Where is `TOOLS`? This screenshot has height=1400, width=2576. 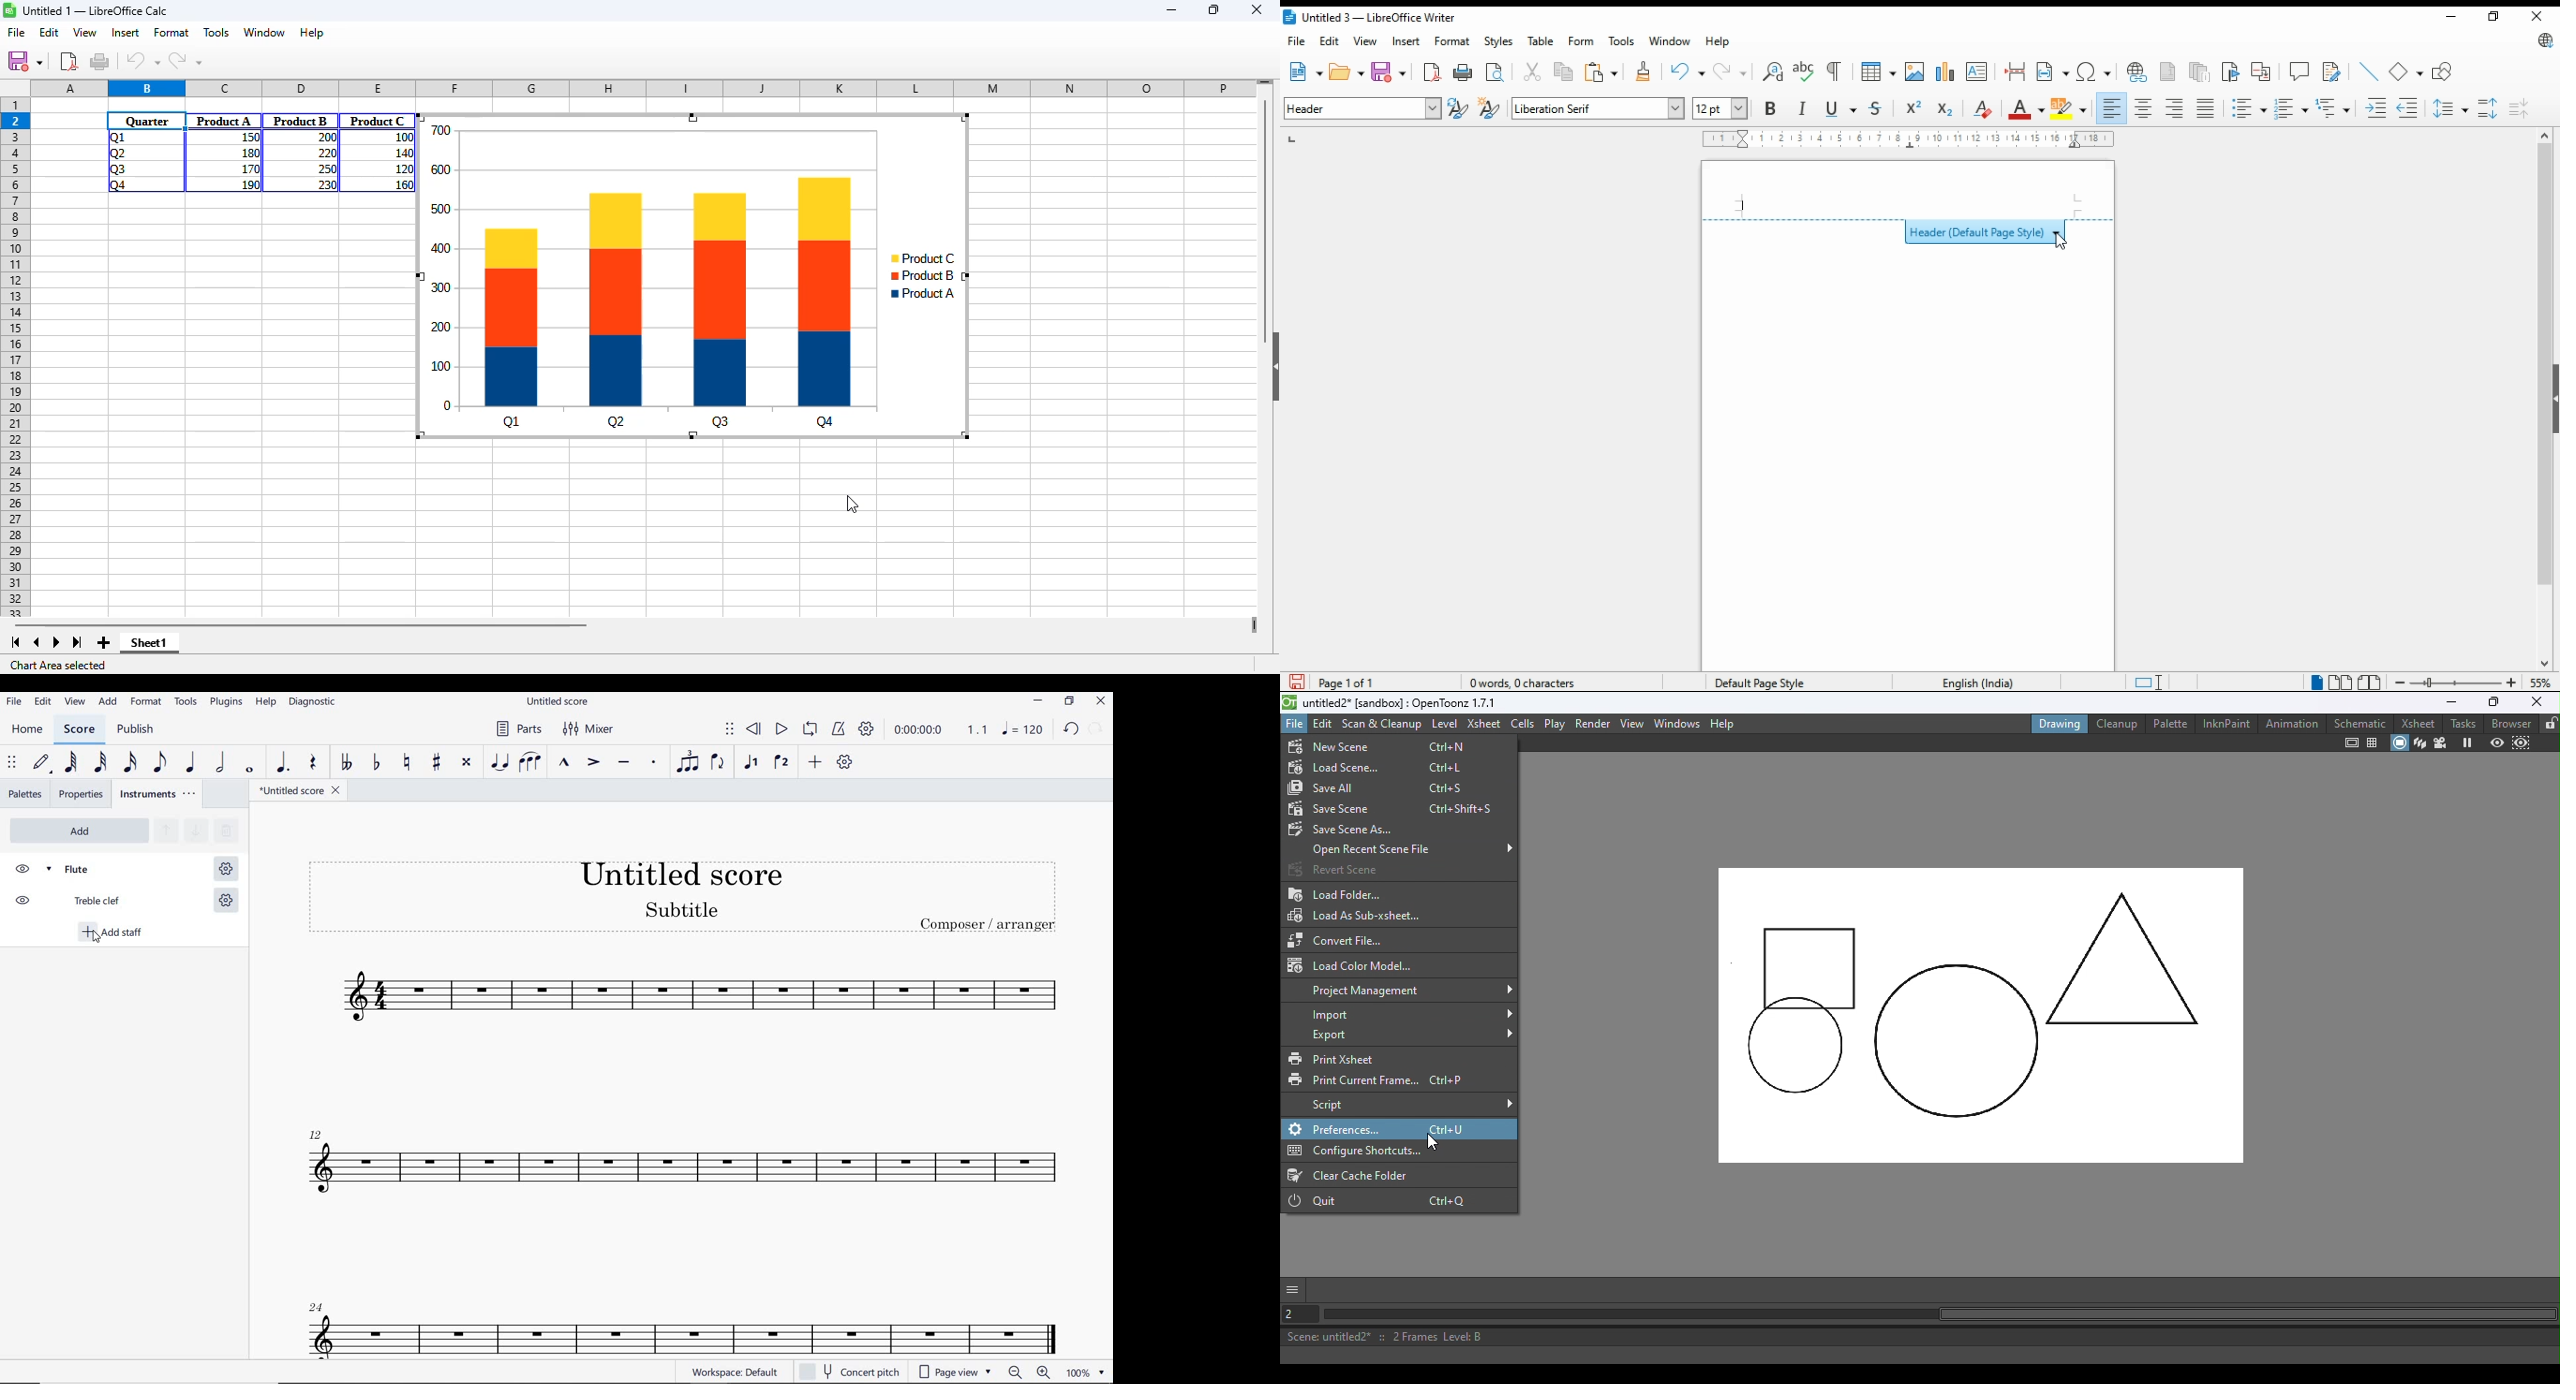
TOOLS is located at coordinates (186, 703).